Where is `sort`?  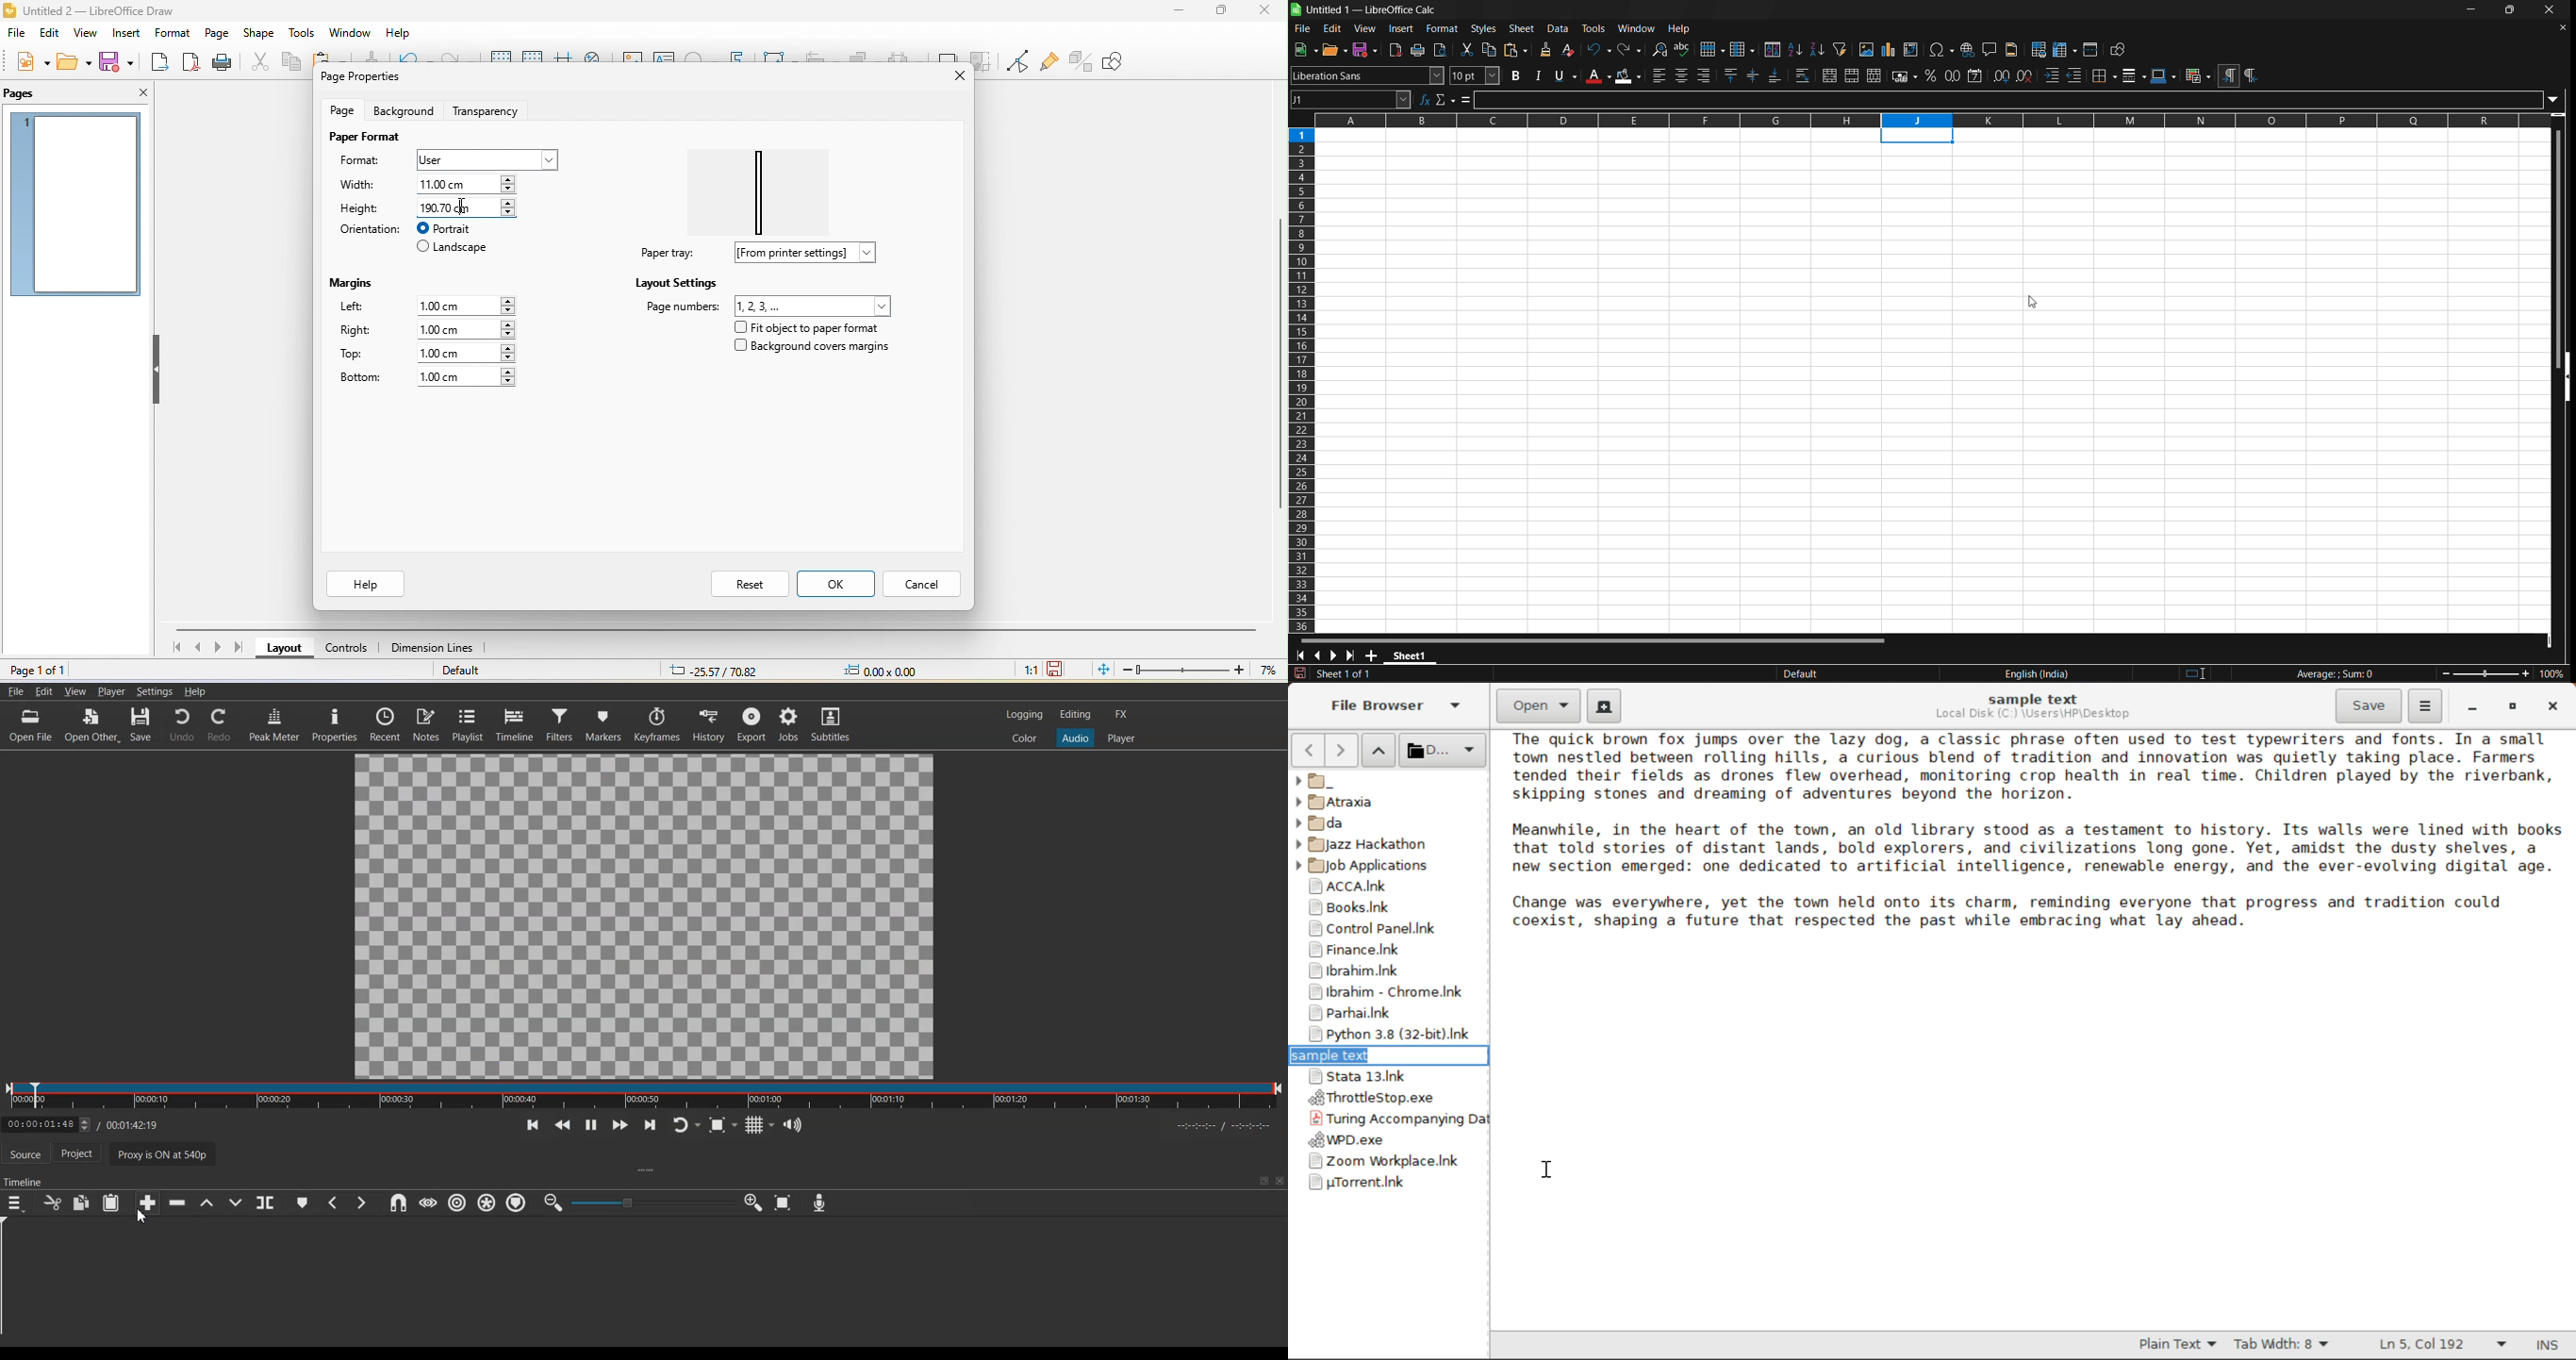
sort is located at coordinates (1772, 49).